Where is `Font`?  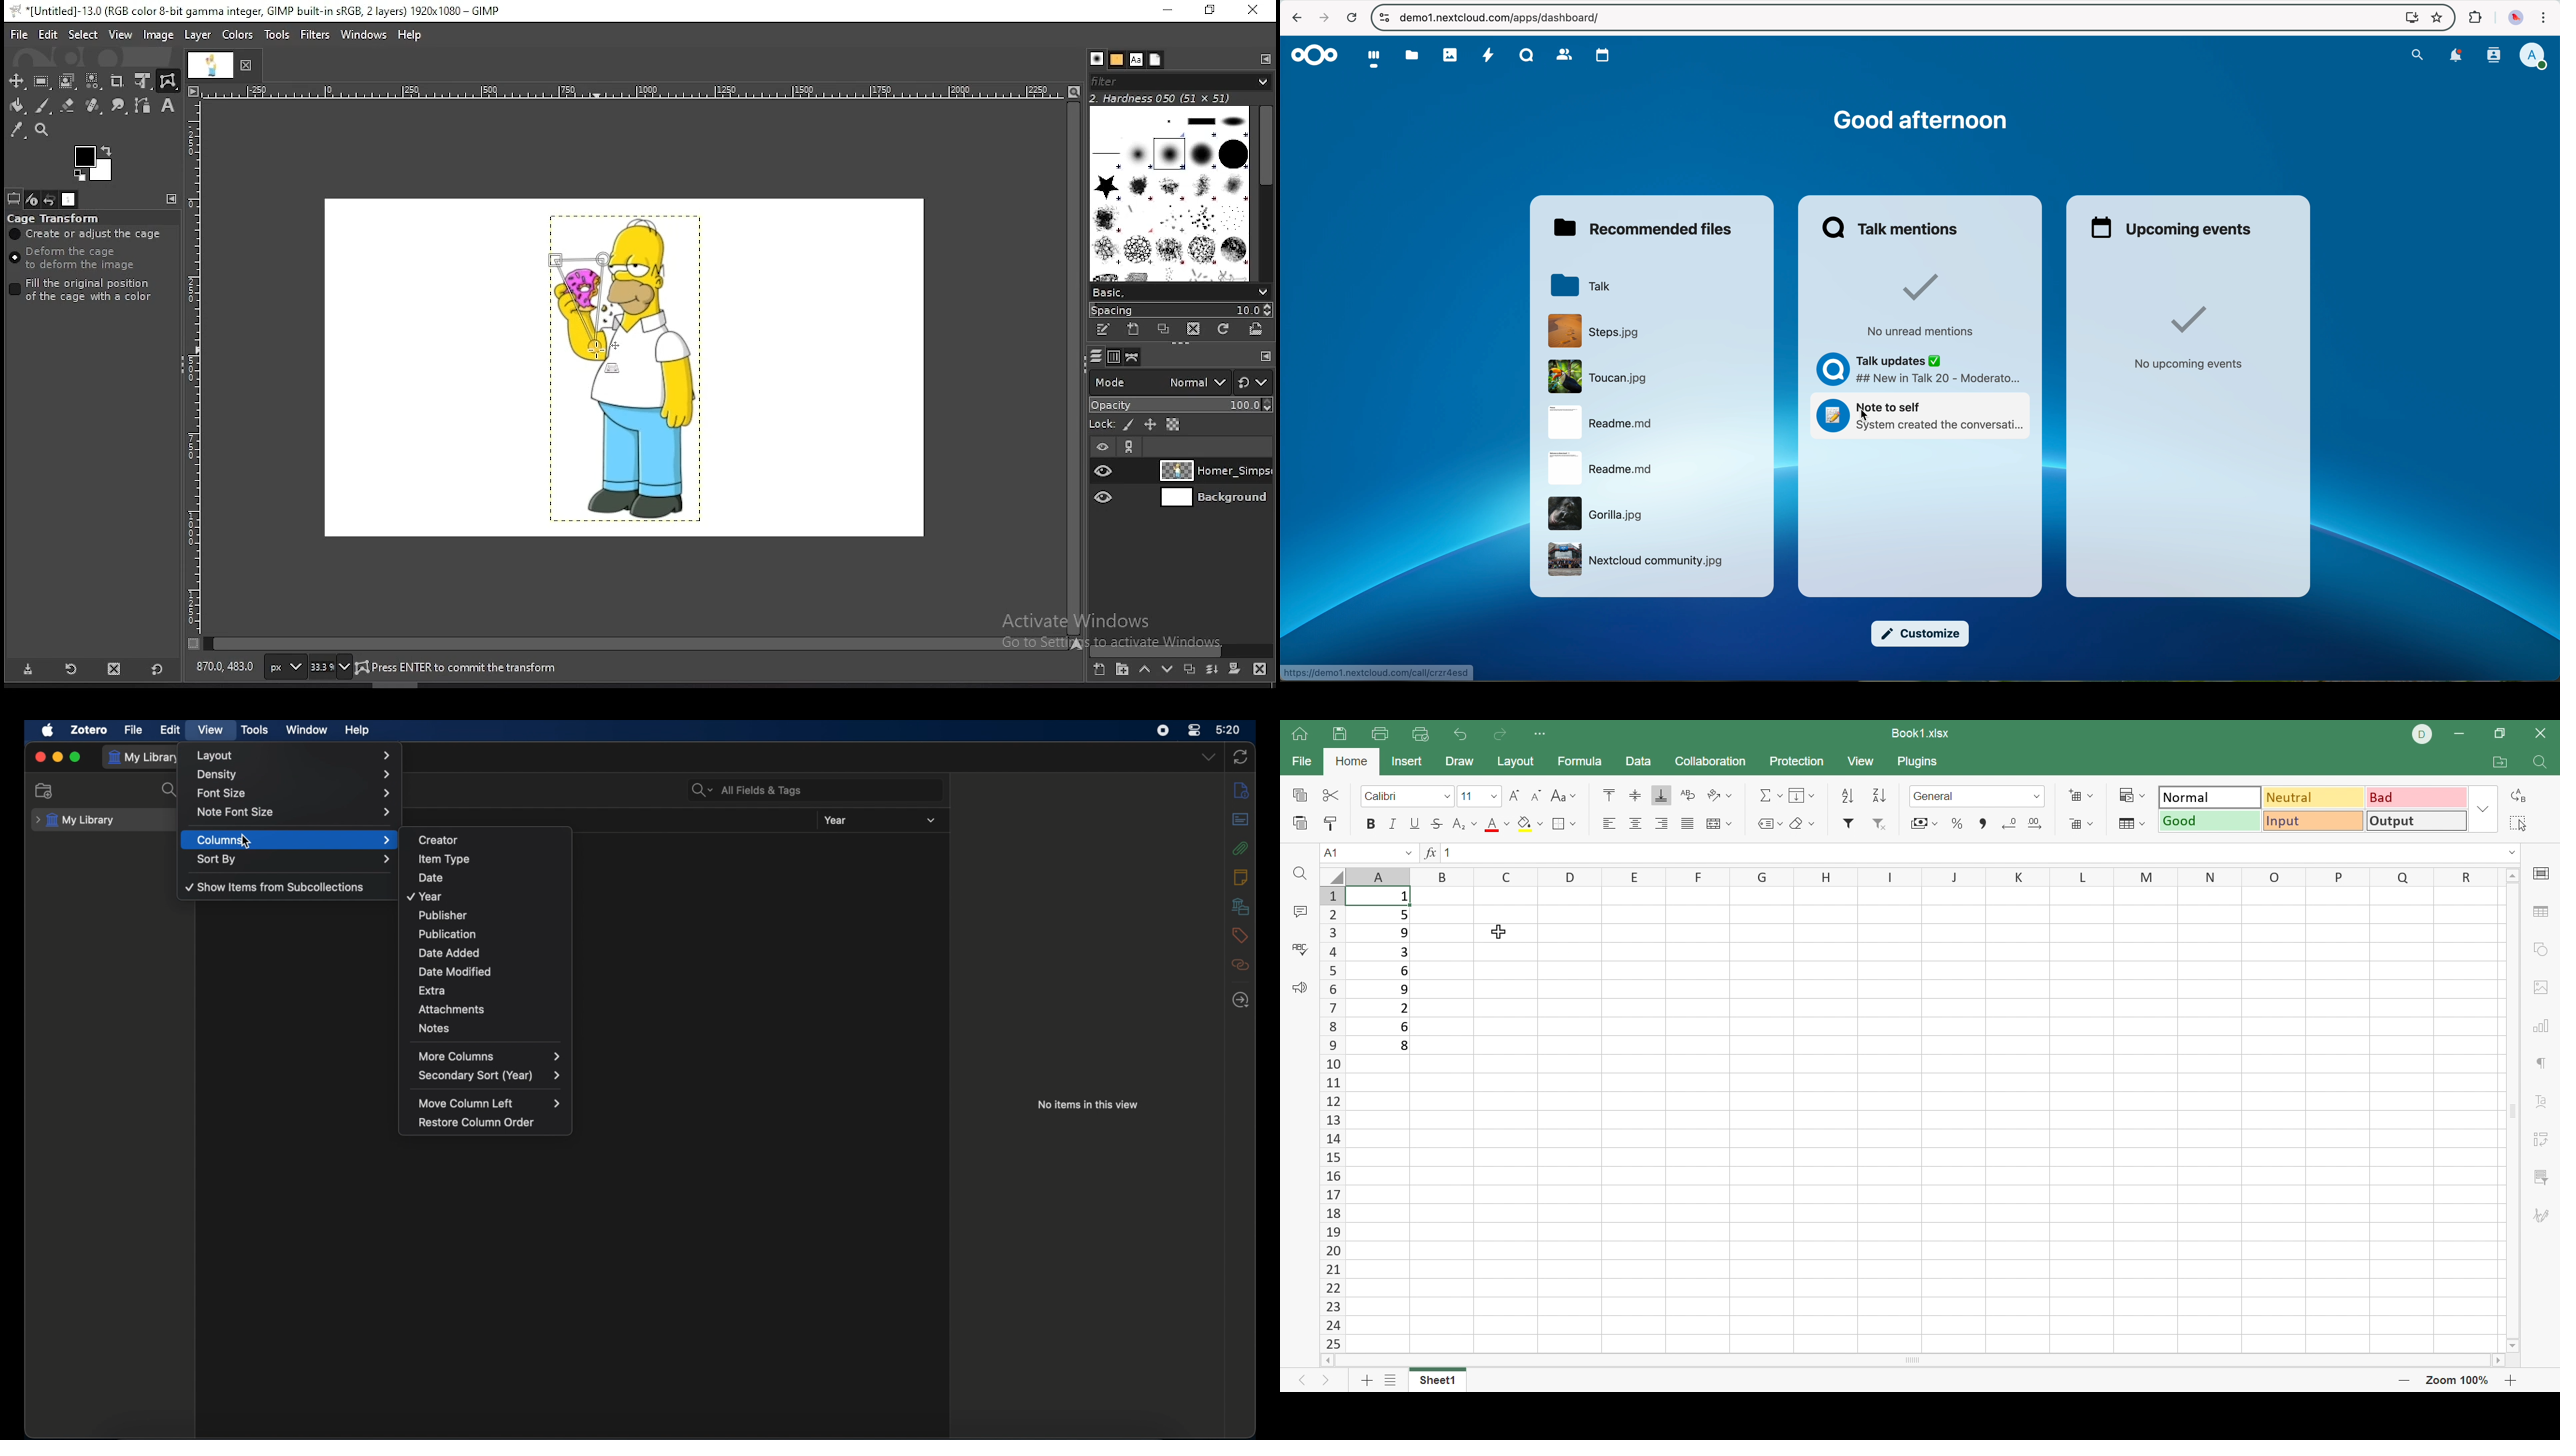 Font is located at coordinates (1389, 798).